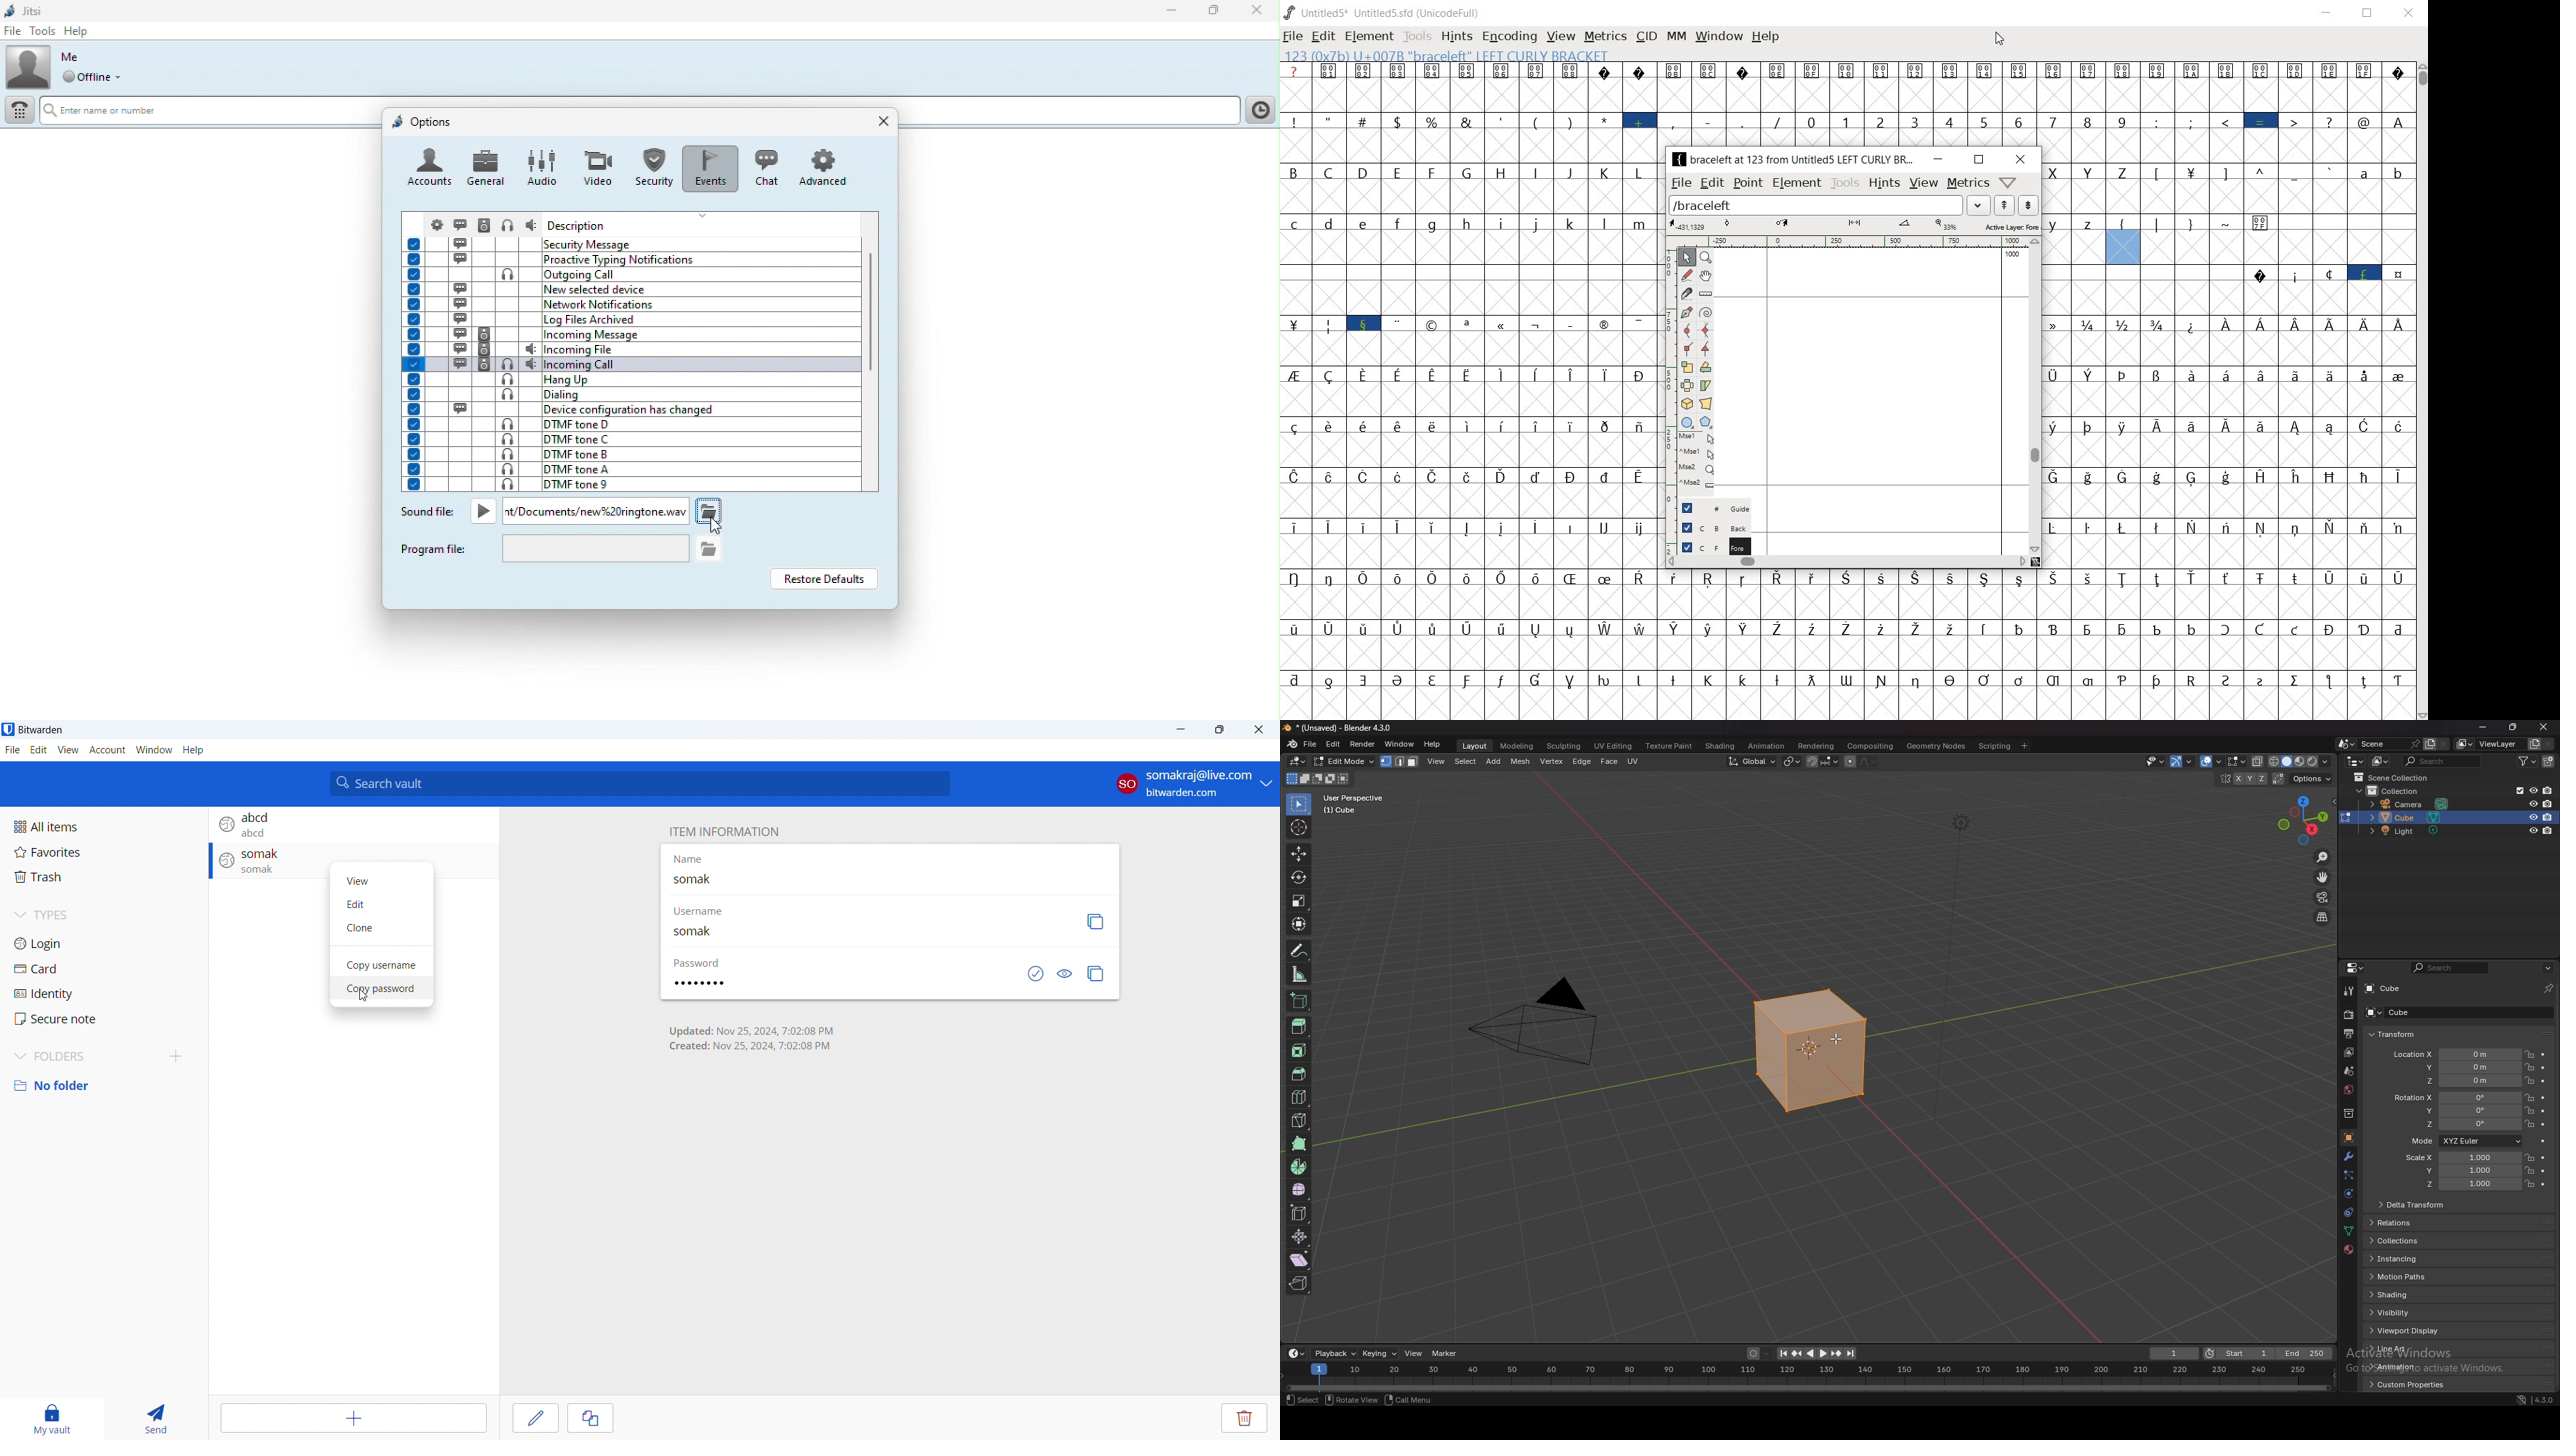  Describe the element at coordinates (193, 750) in the screenshot. I see `h` at that location.